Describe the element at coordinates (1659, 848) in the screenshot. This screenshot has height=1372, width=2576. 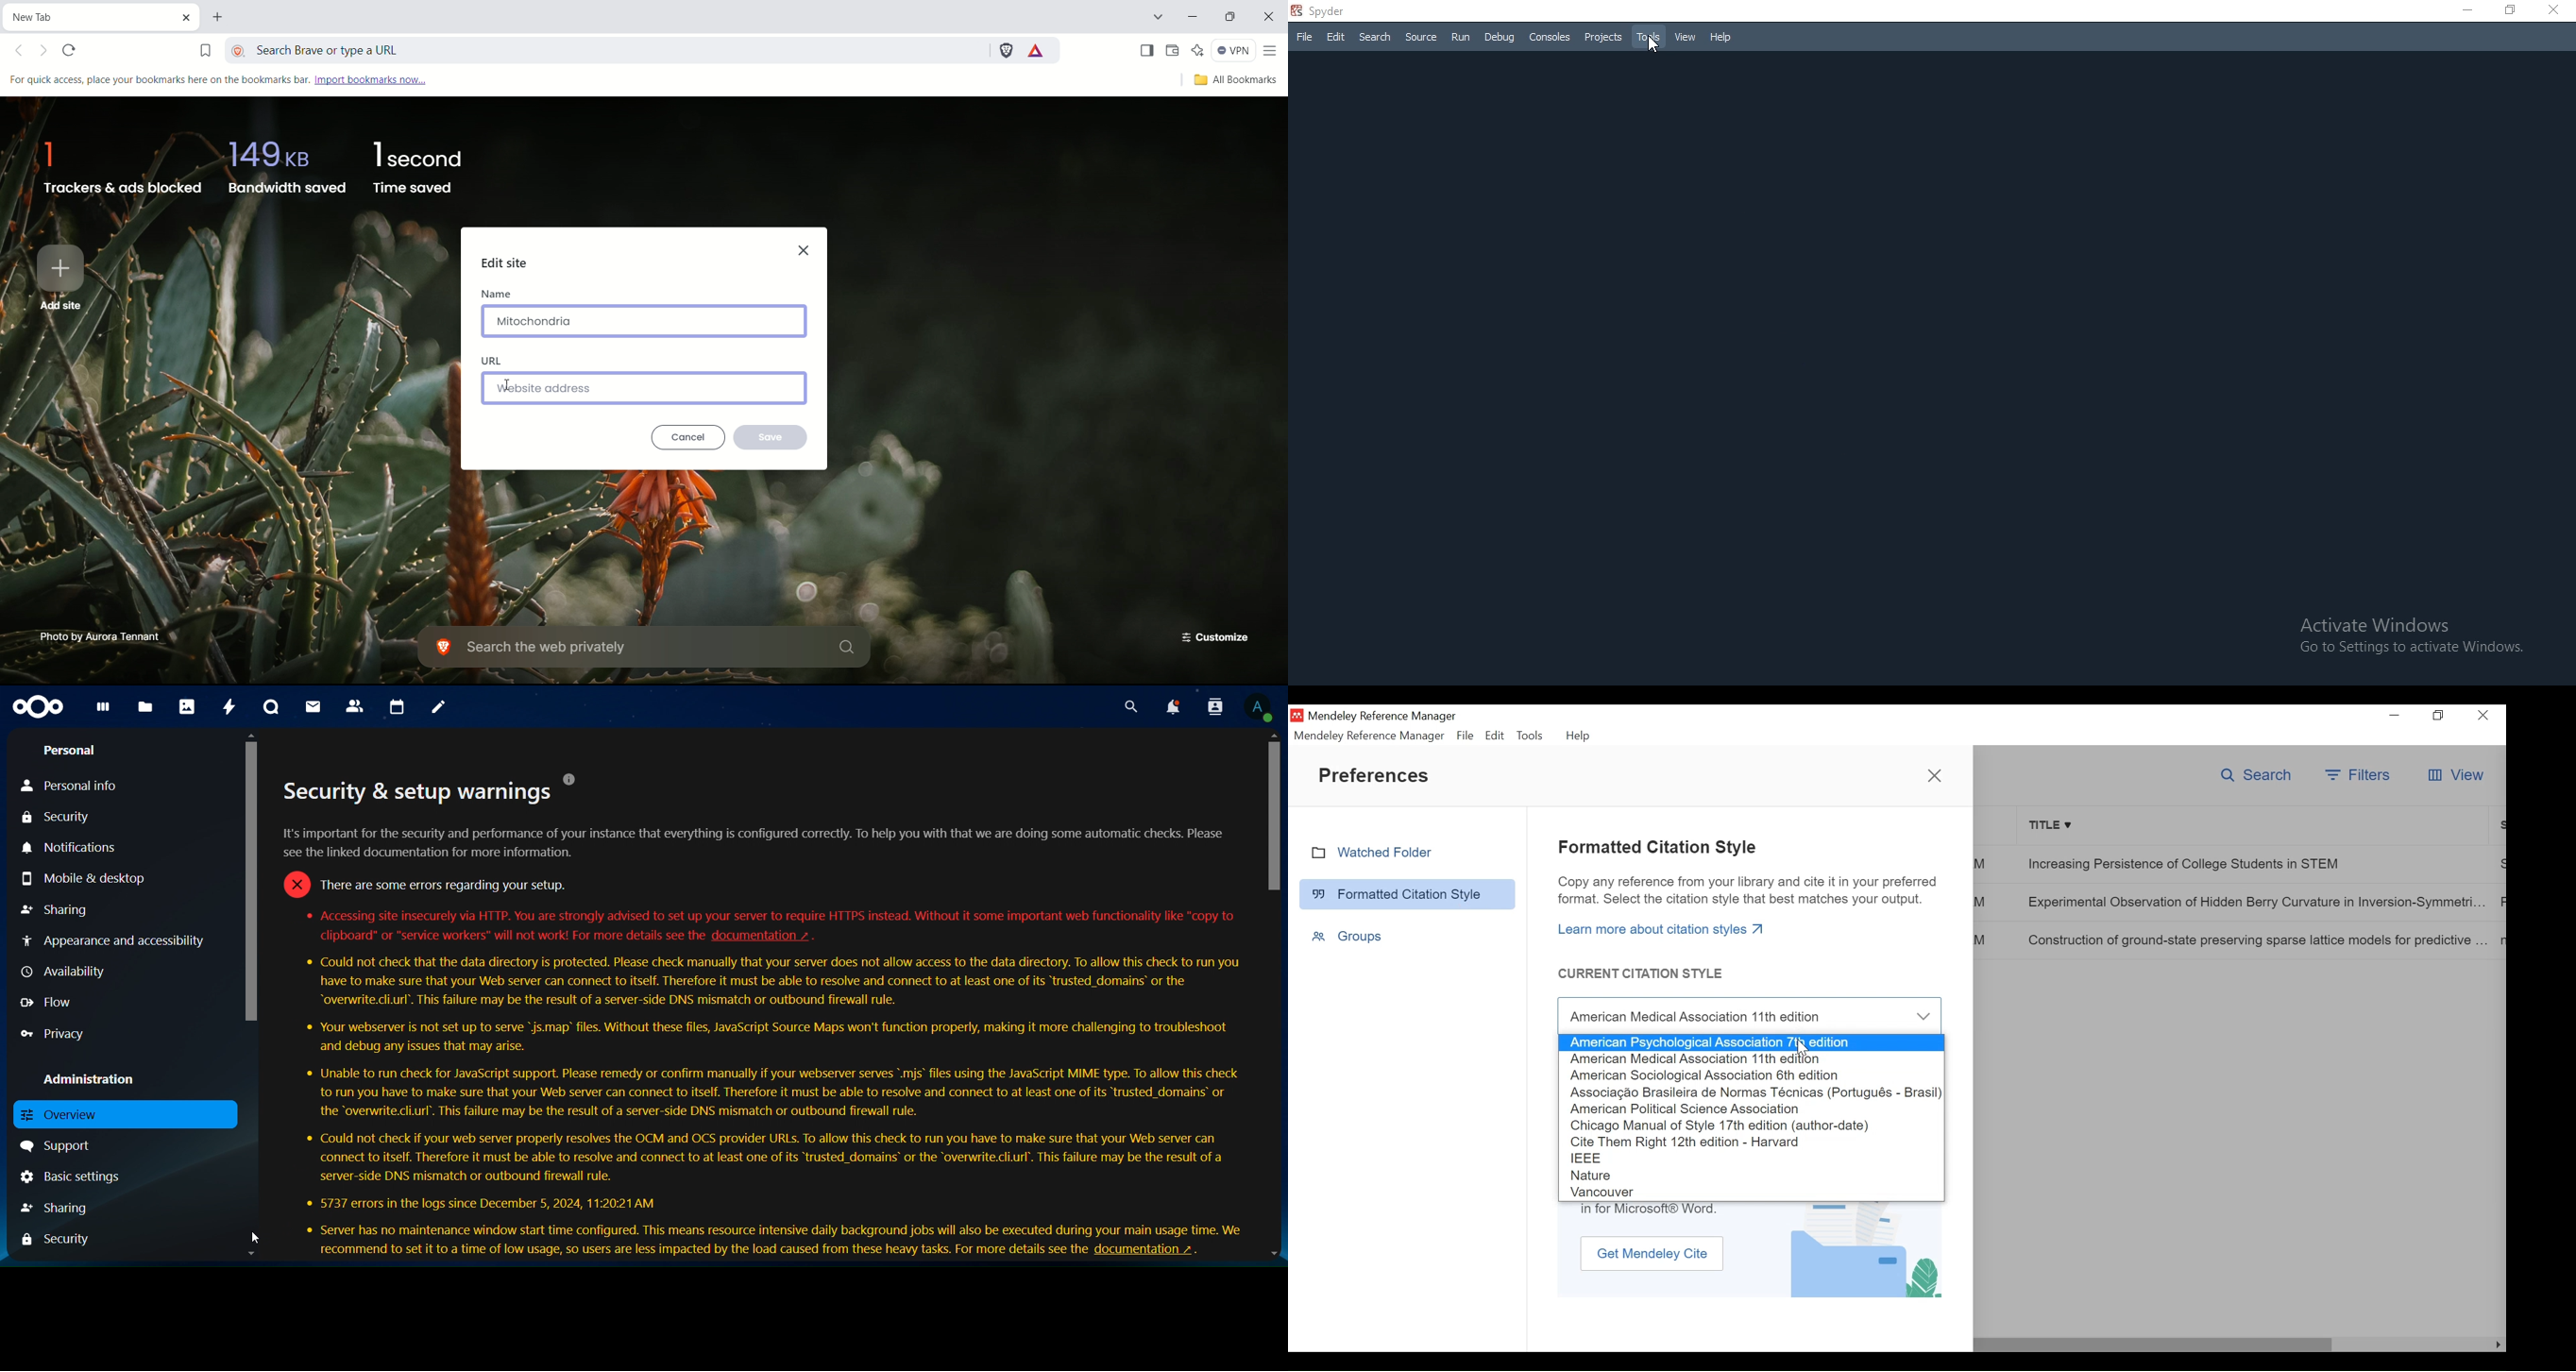
I see `Formatted Citation Style` at that location.